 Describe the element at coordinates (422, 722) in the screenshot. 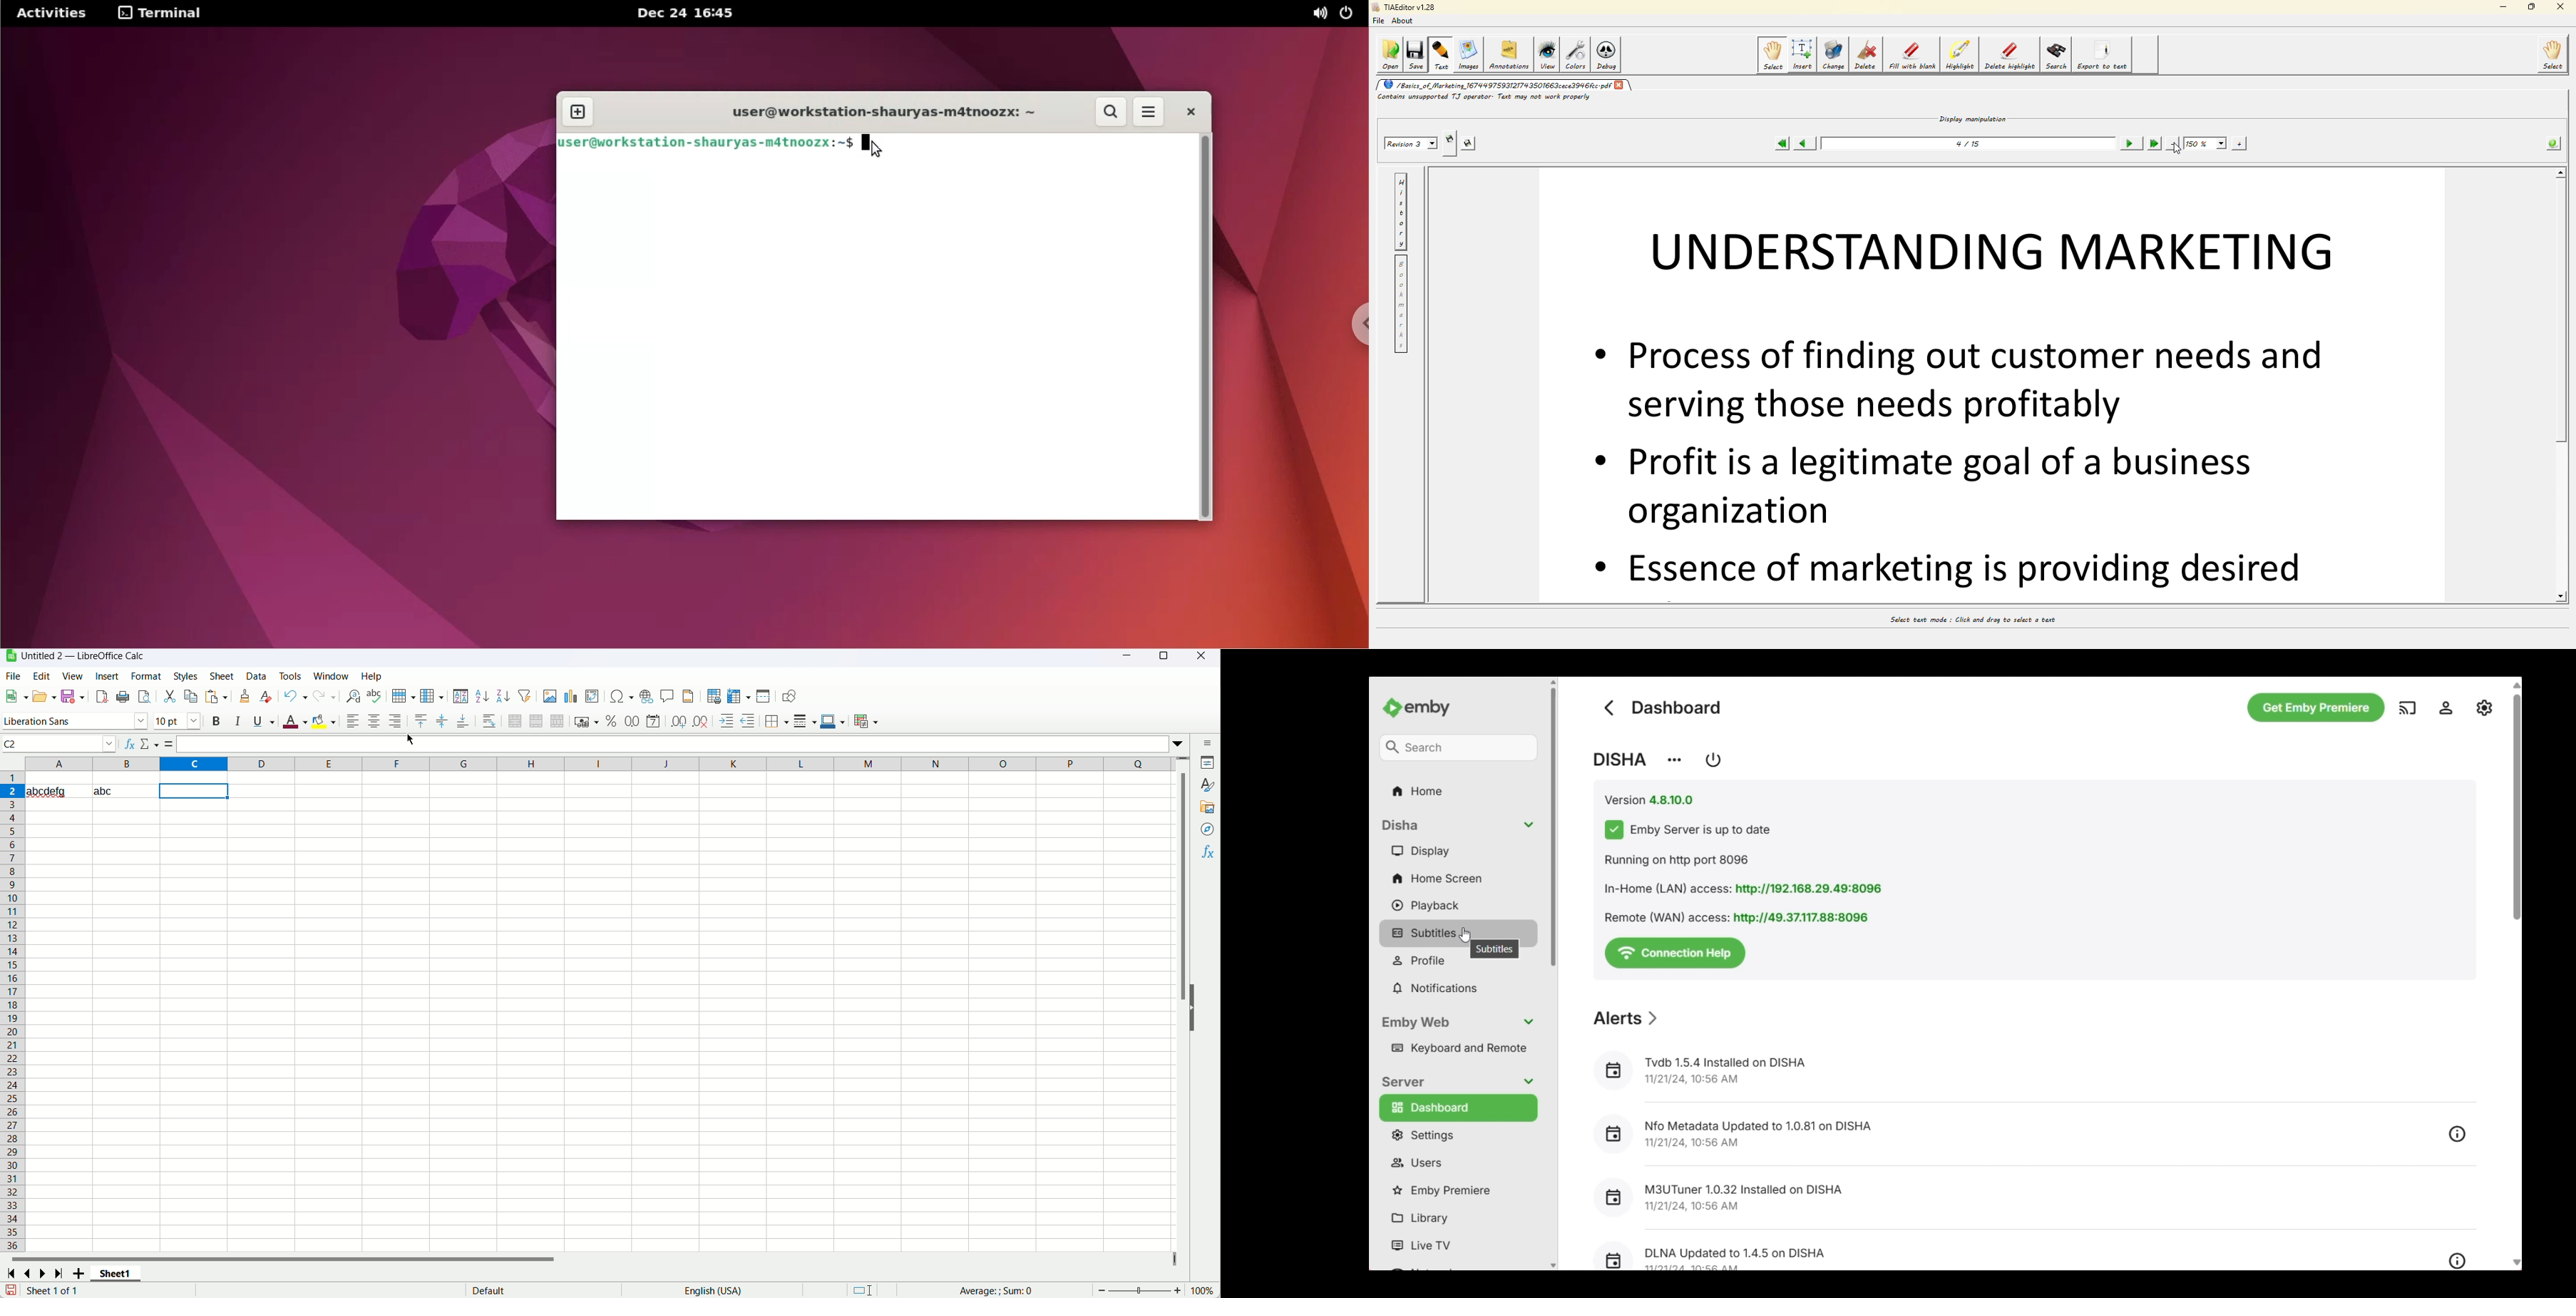

I see `align top` at that location.